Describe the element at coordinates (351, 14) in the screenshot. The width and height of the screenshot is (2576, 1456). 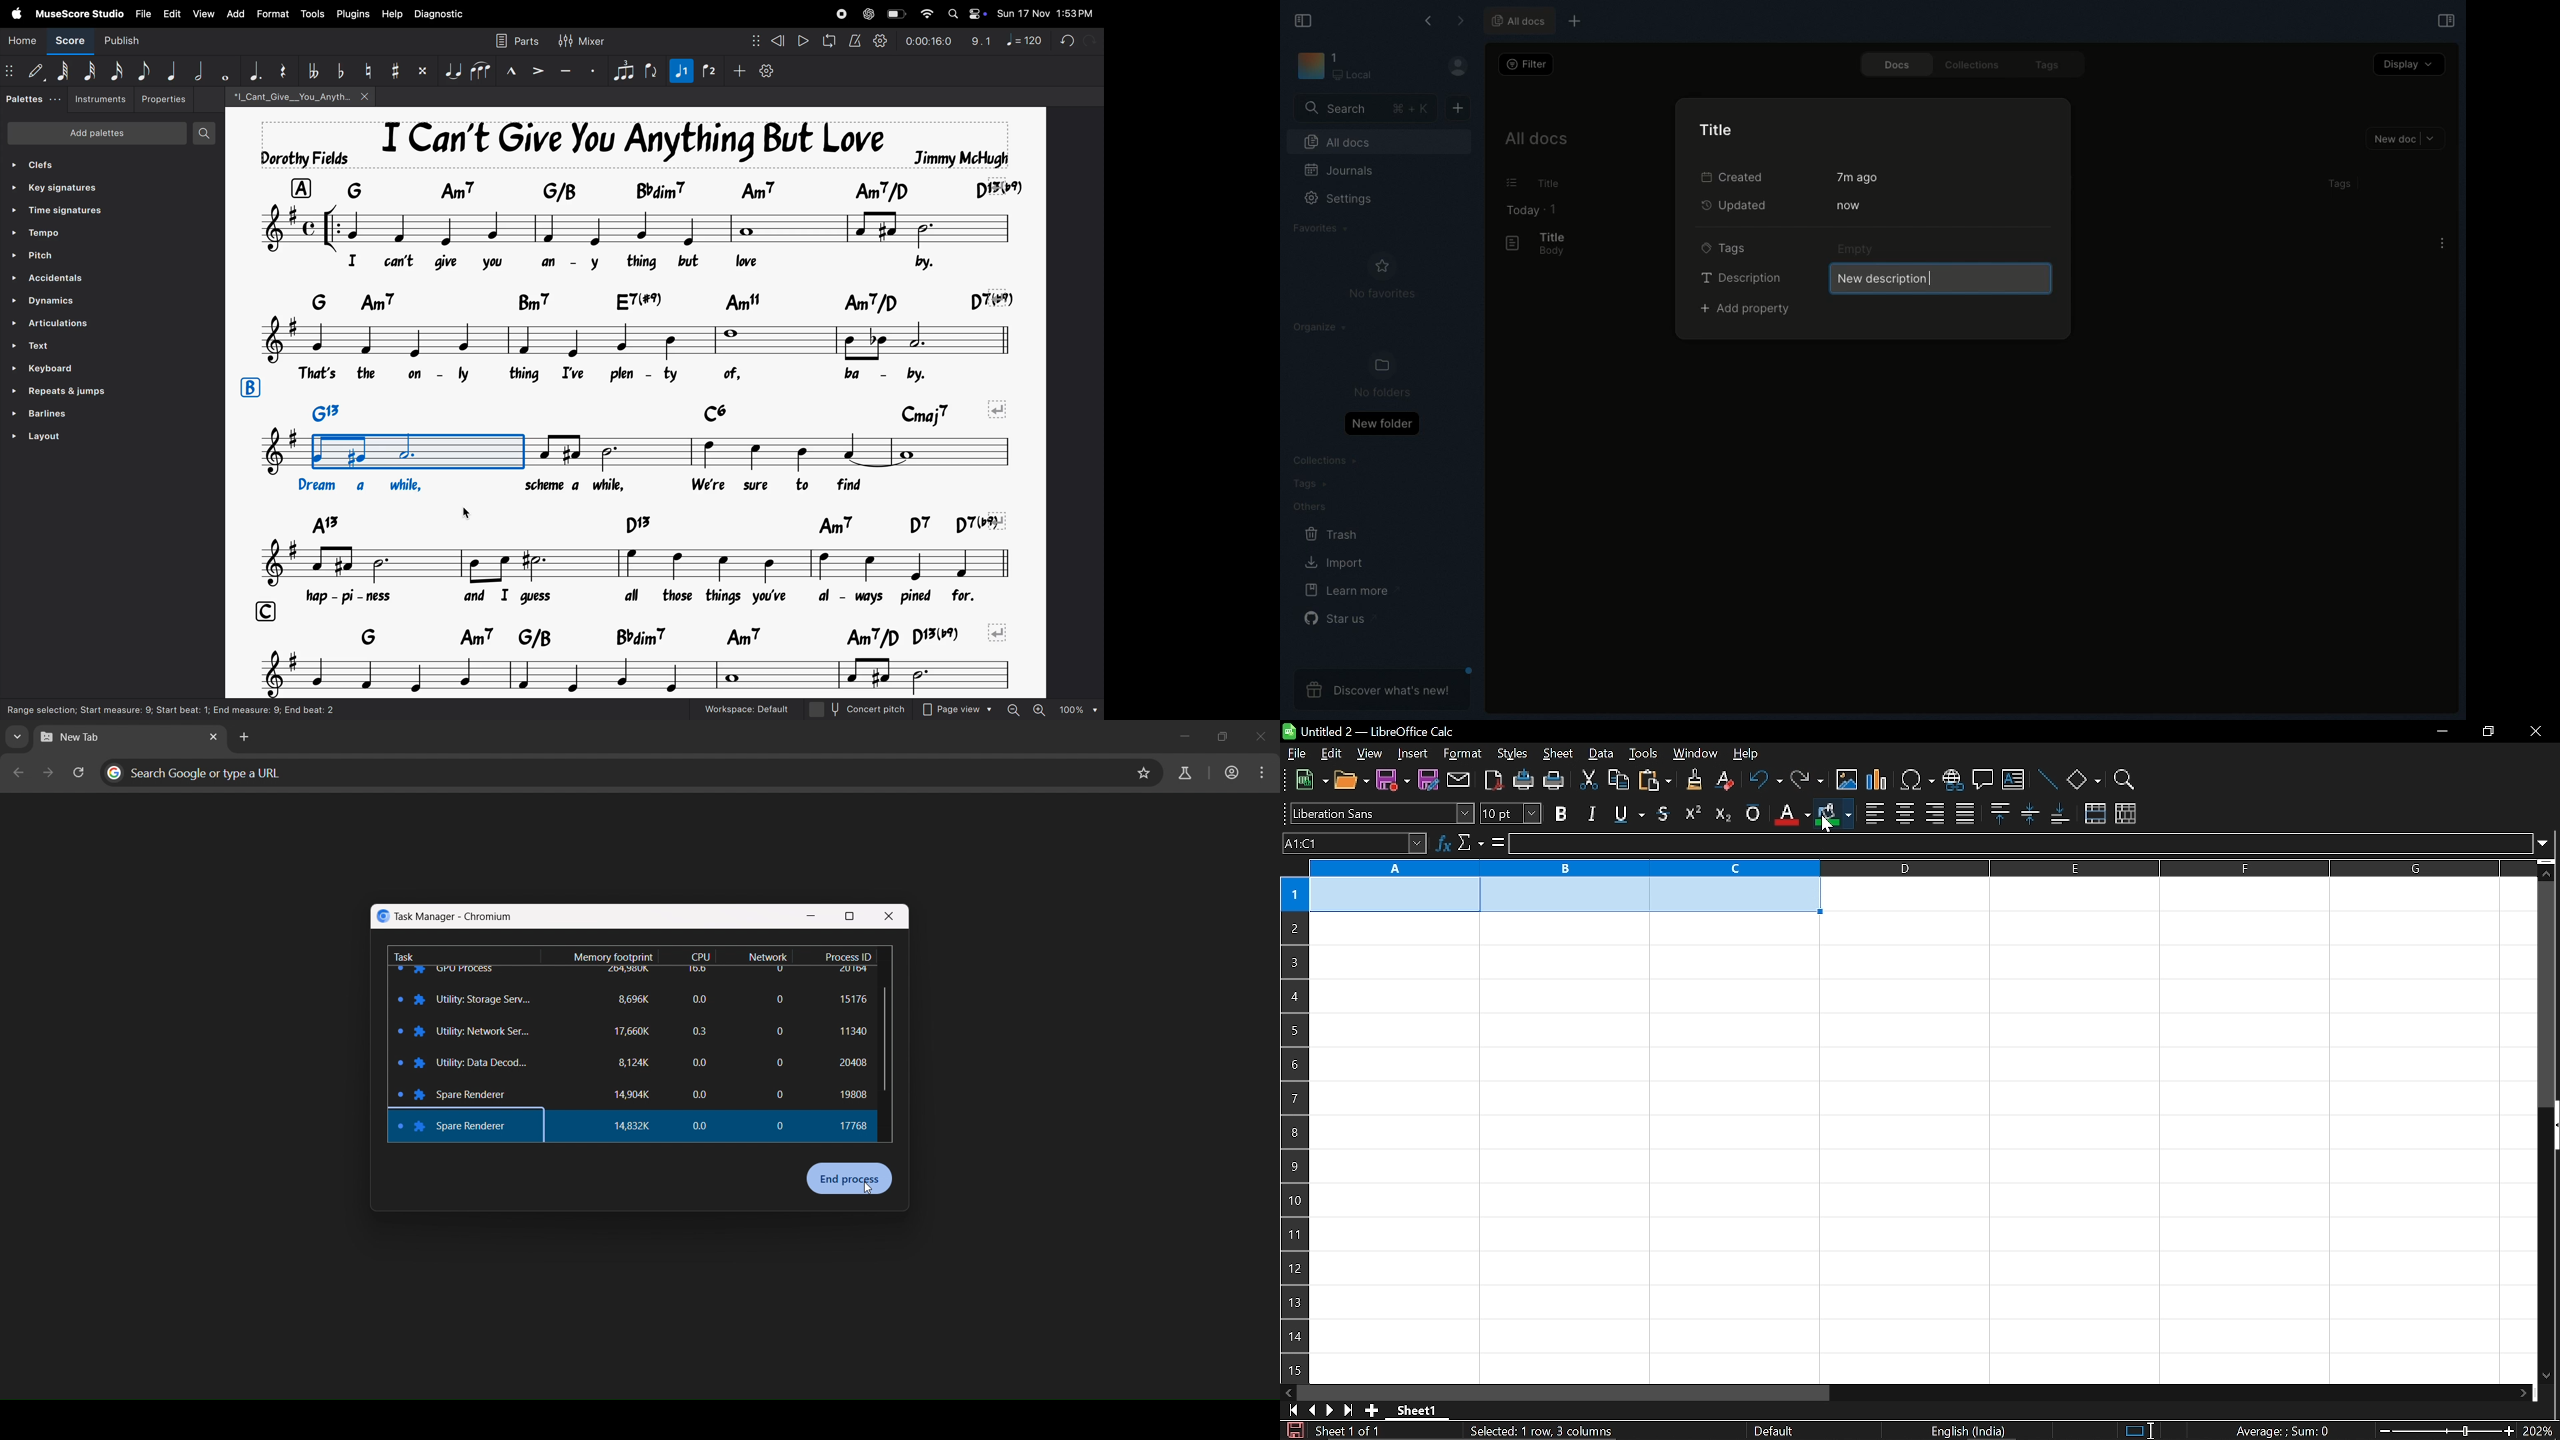
I see `plugins` at that location.